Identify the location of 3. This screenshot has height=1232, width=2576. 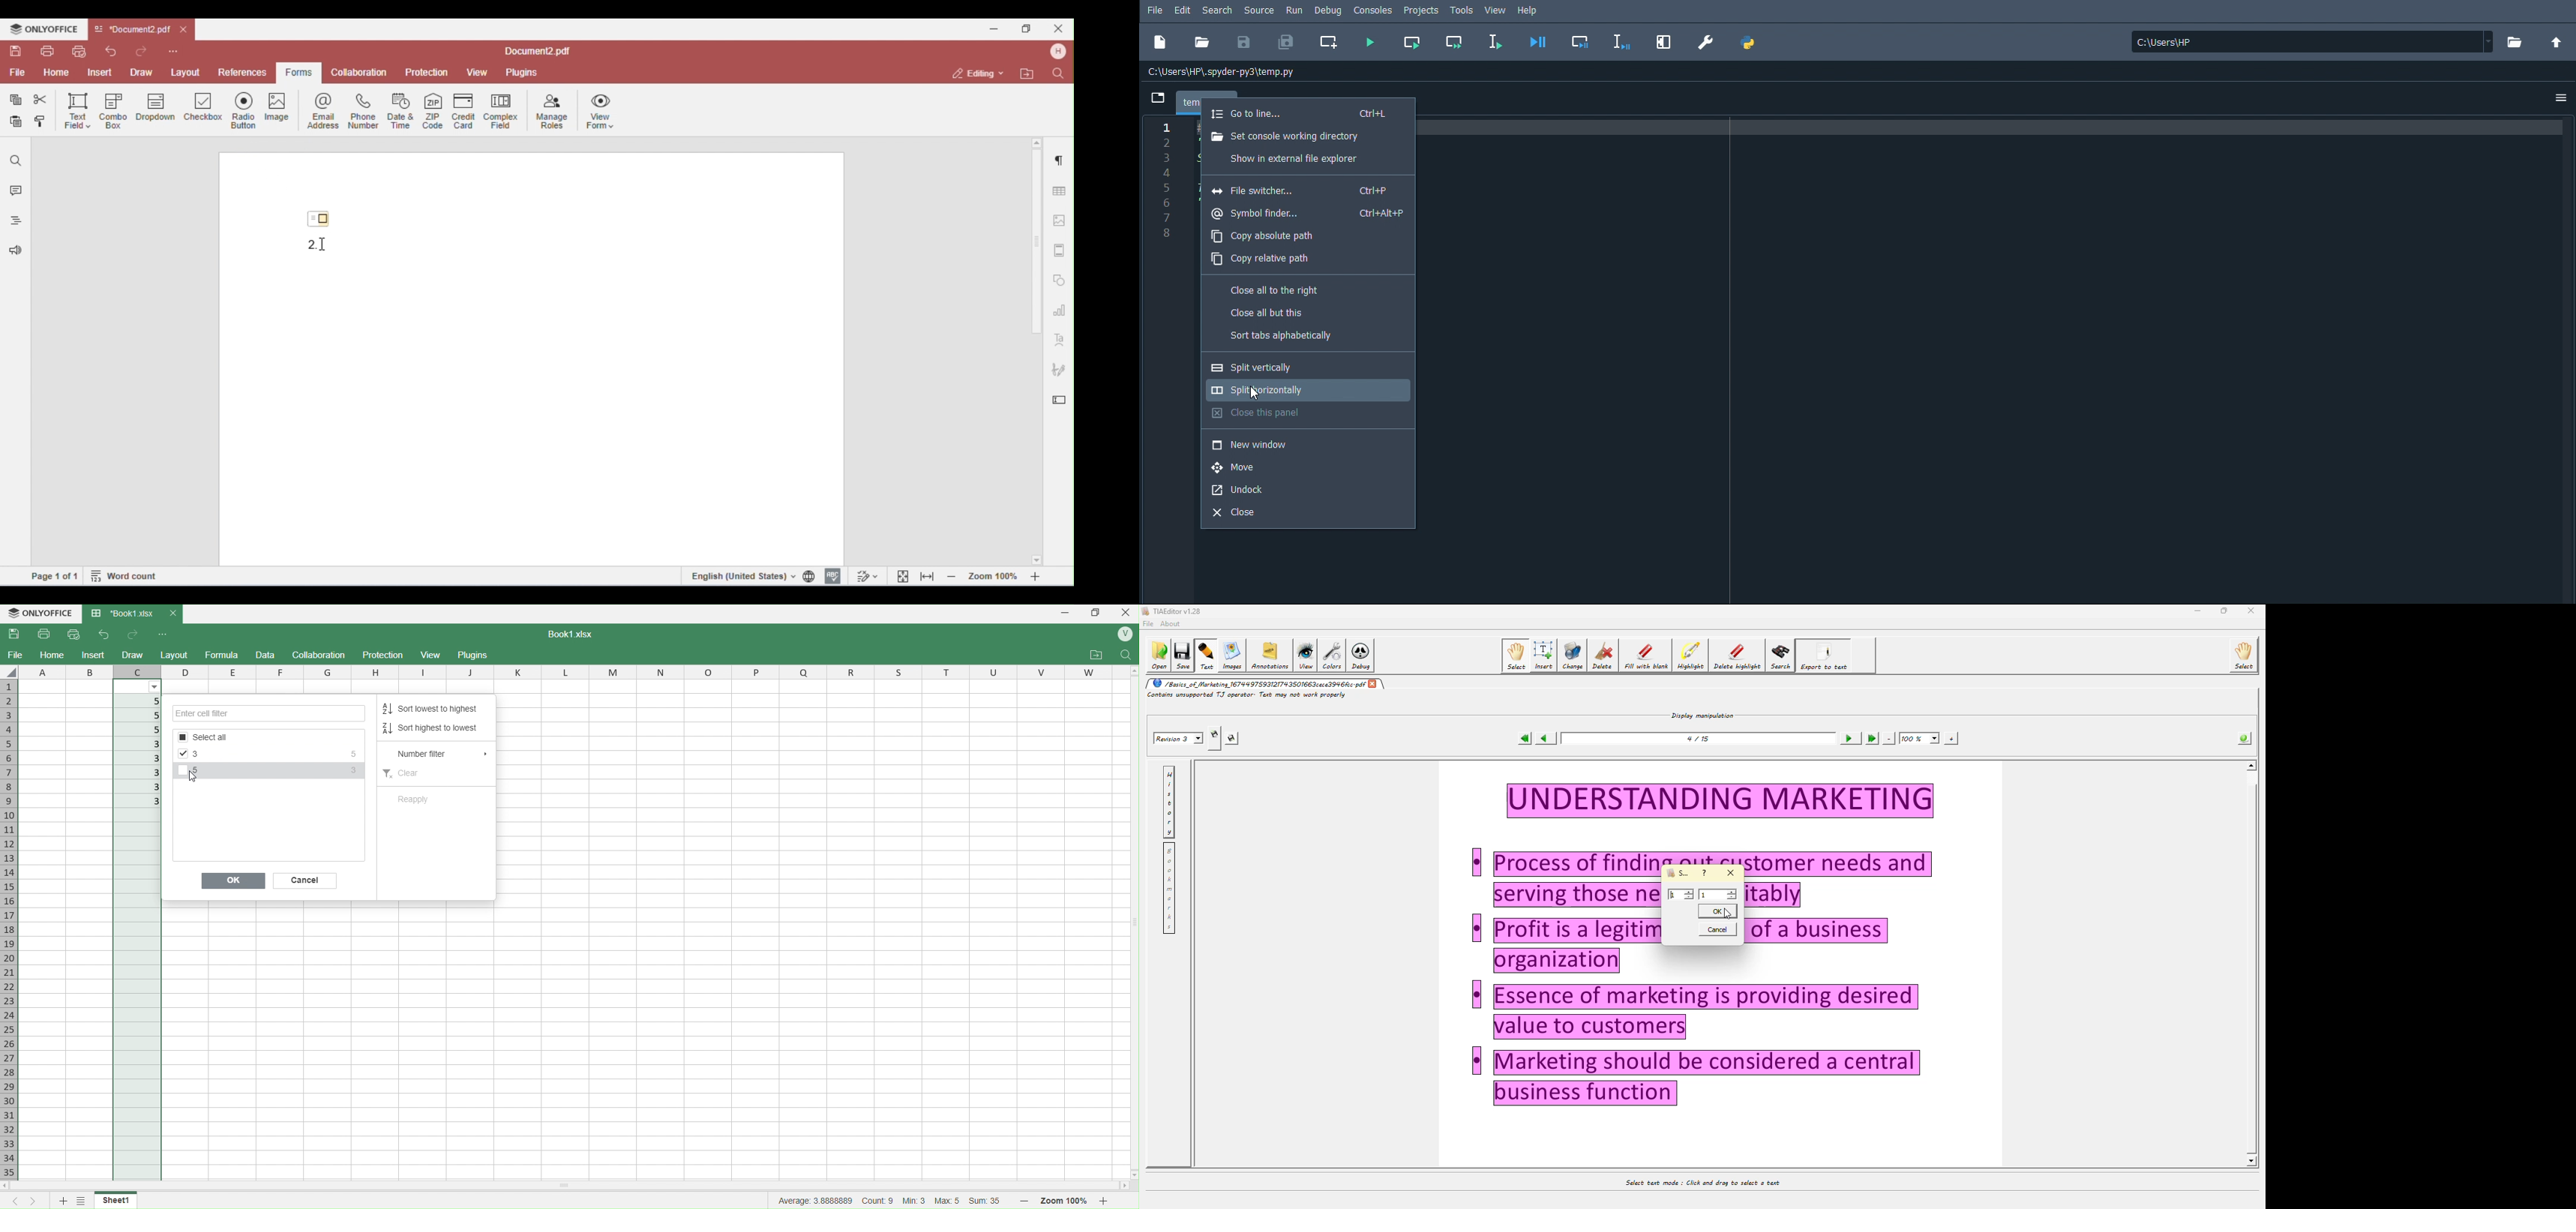
(138, 788).